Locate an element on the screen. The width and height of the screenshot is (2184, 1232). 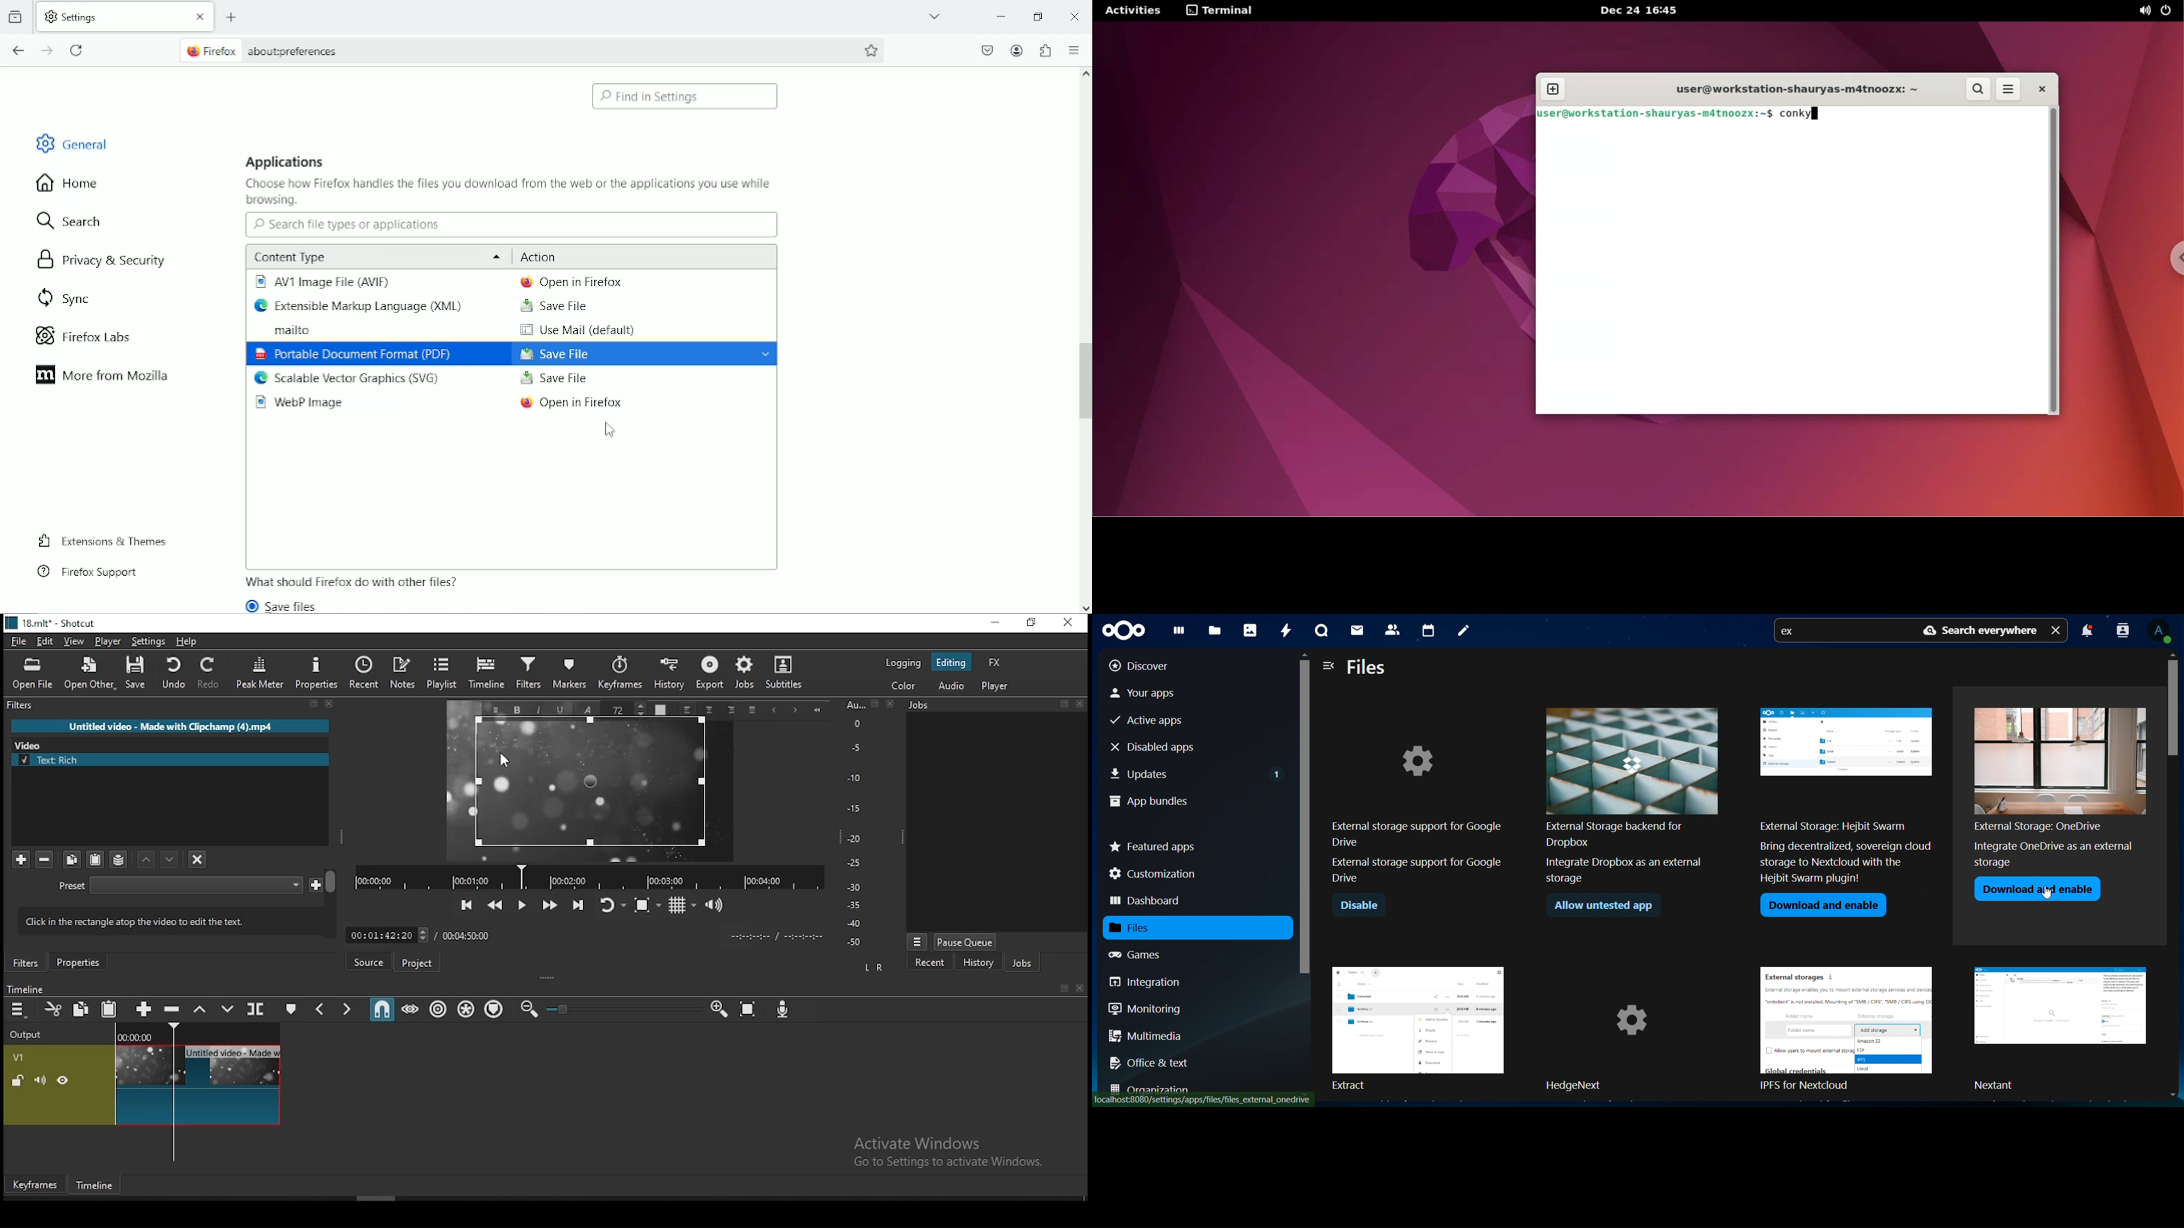
Output is located at coordinates (29, 1032).